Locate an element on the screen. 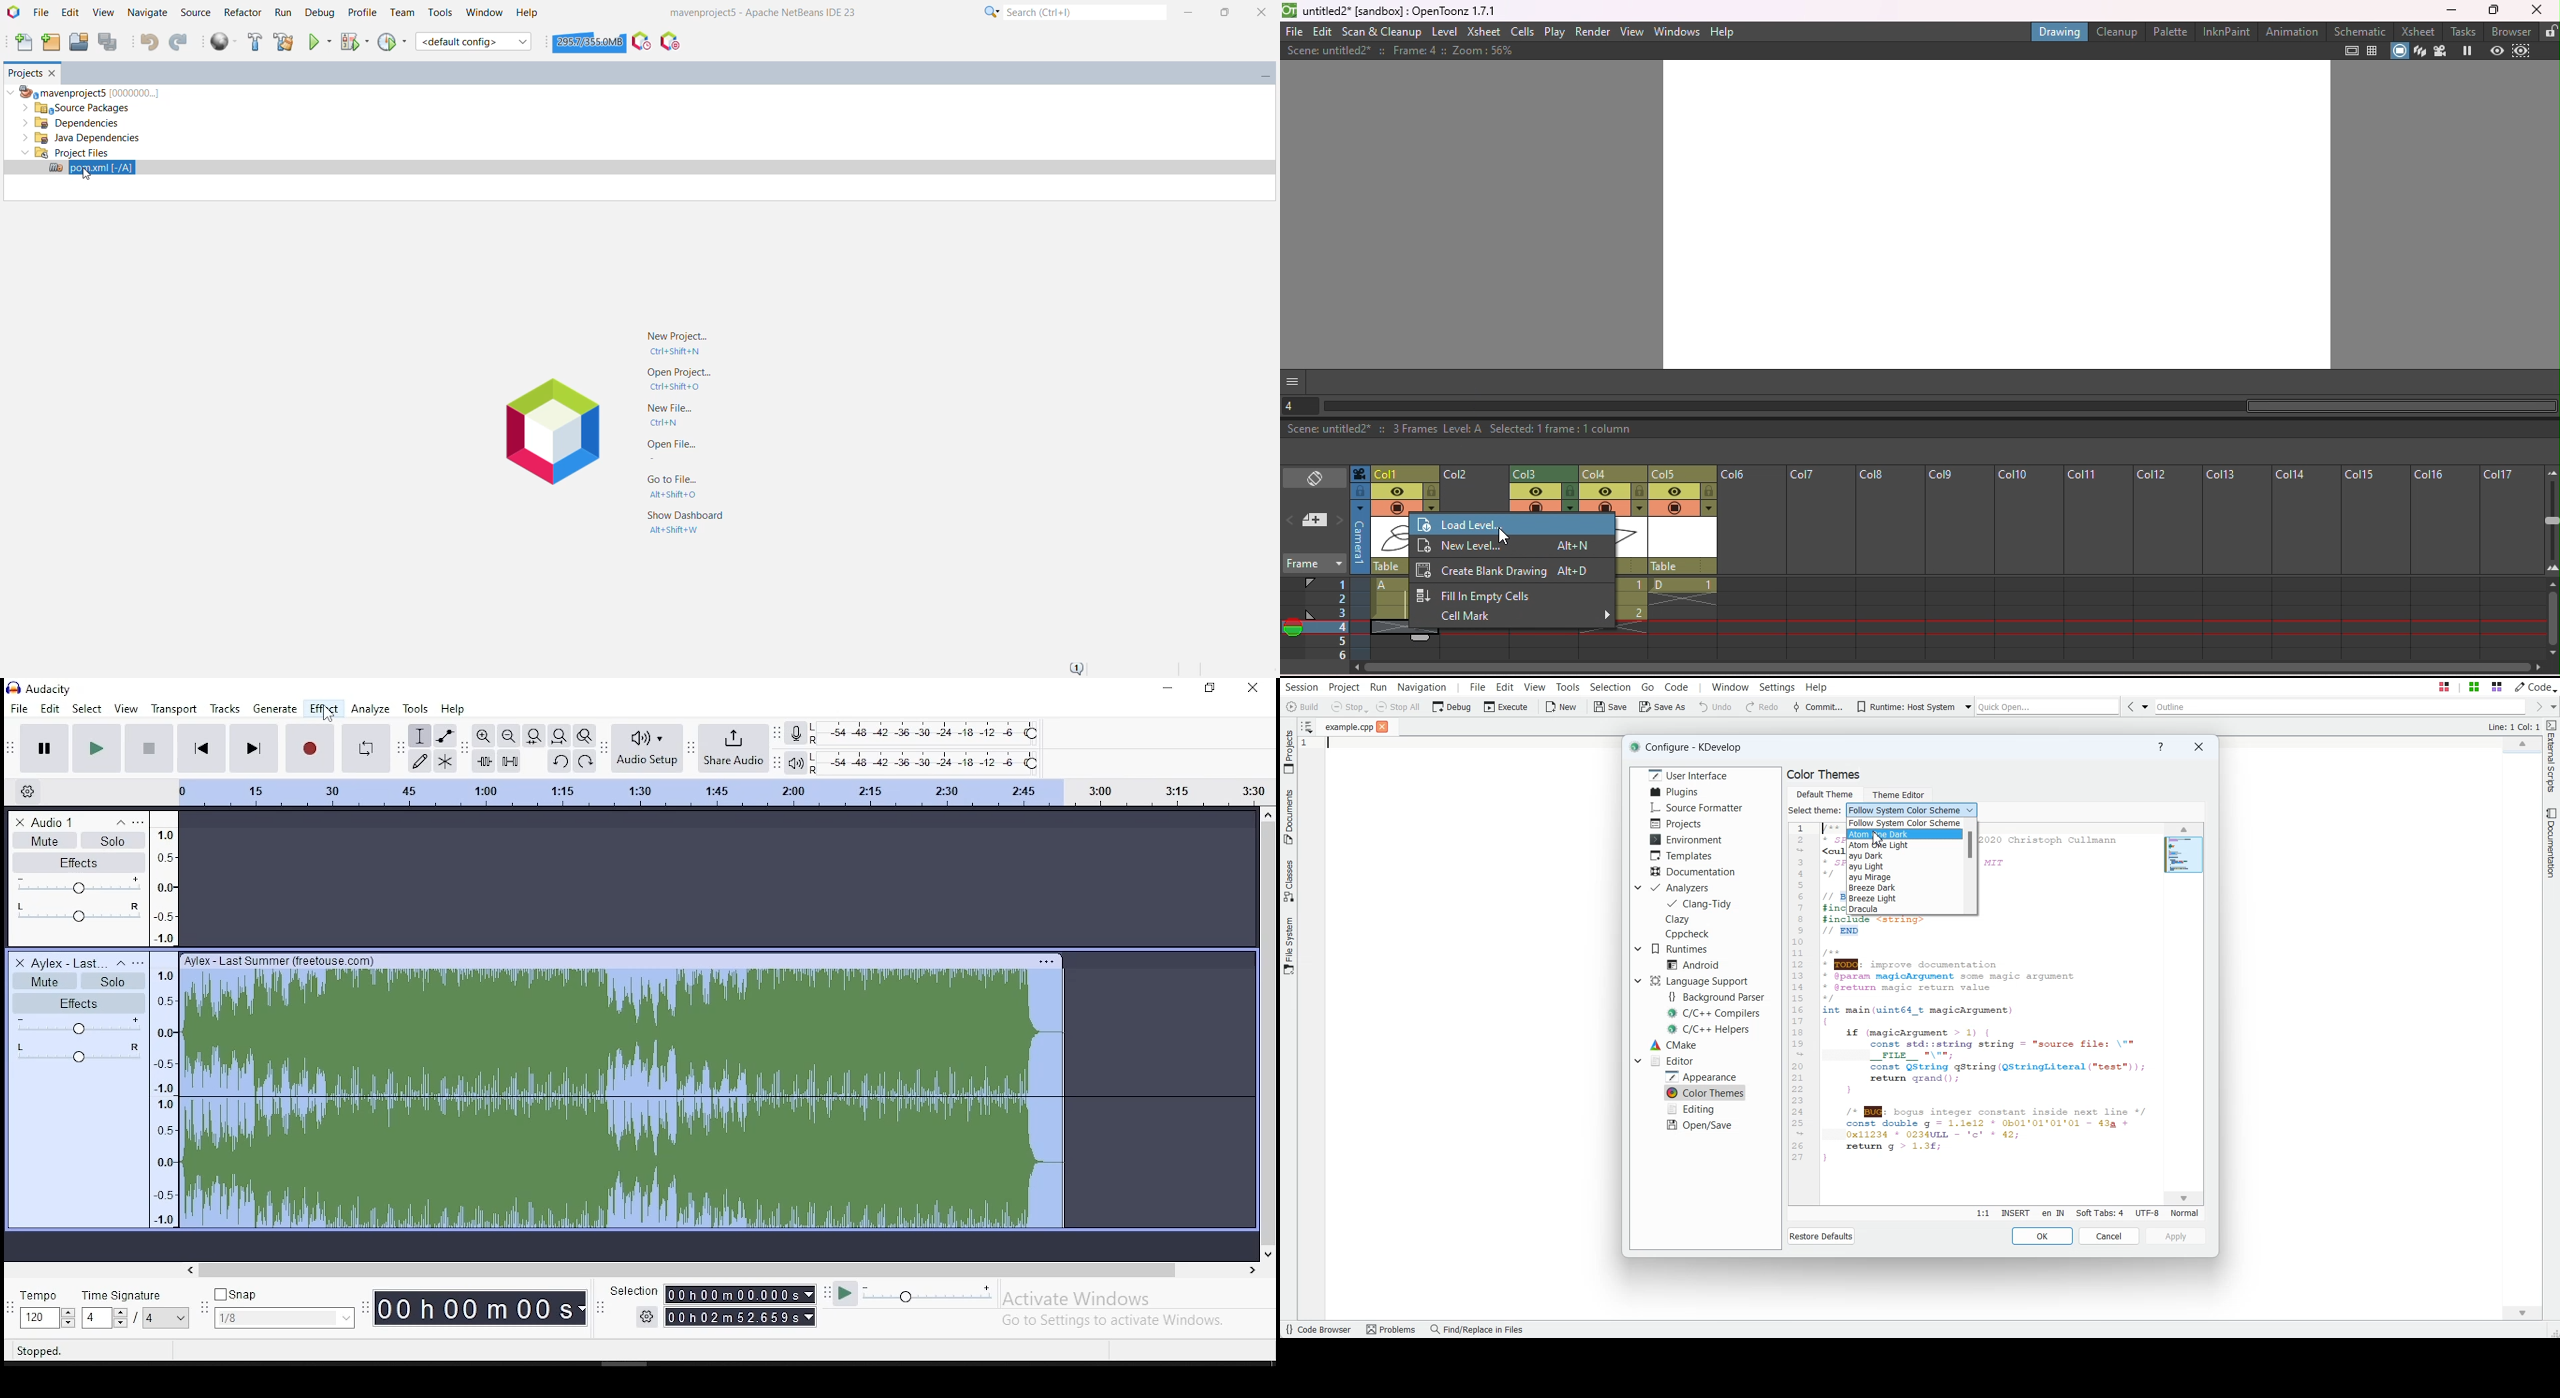 This screenshot has height=1400, width=2576. Documentation is located at coordinates (1693, 871).